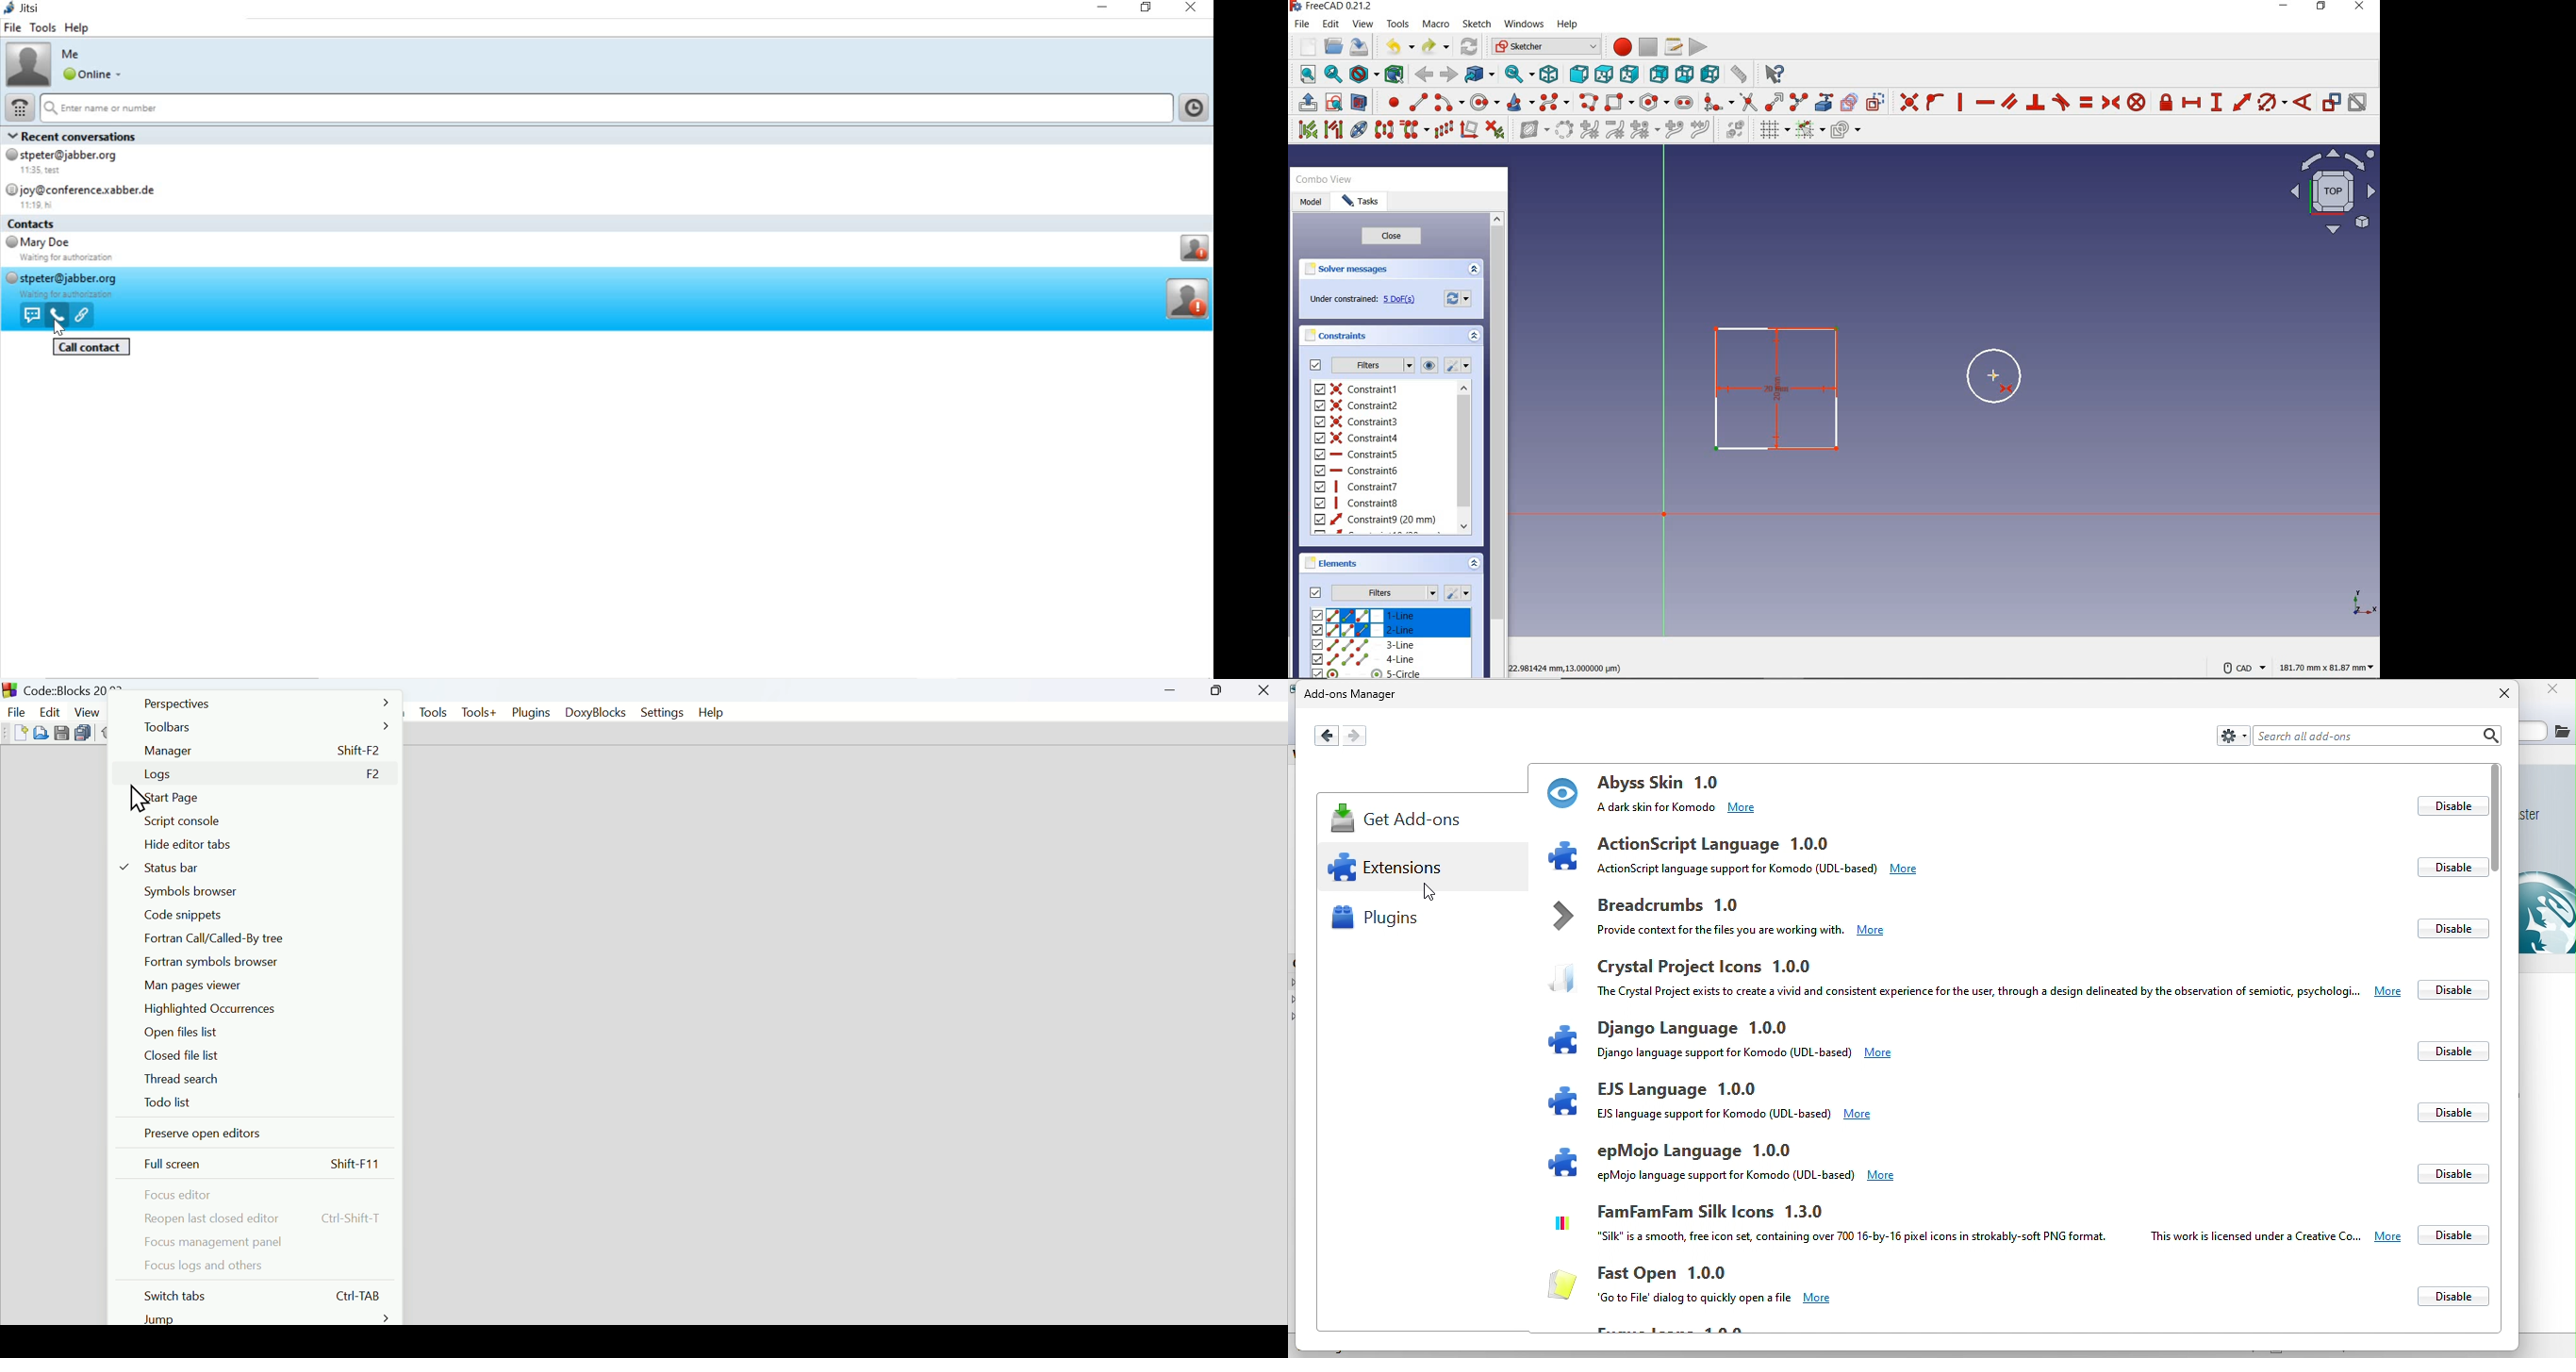  I want to click on show/hide b-spline information layer, so click(1531, 131).